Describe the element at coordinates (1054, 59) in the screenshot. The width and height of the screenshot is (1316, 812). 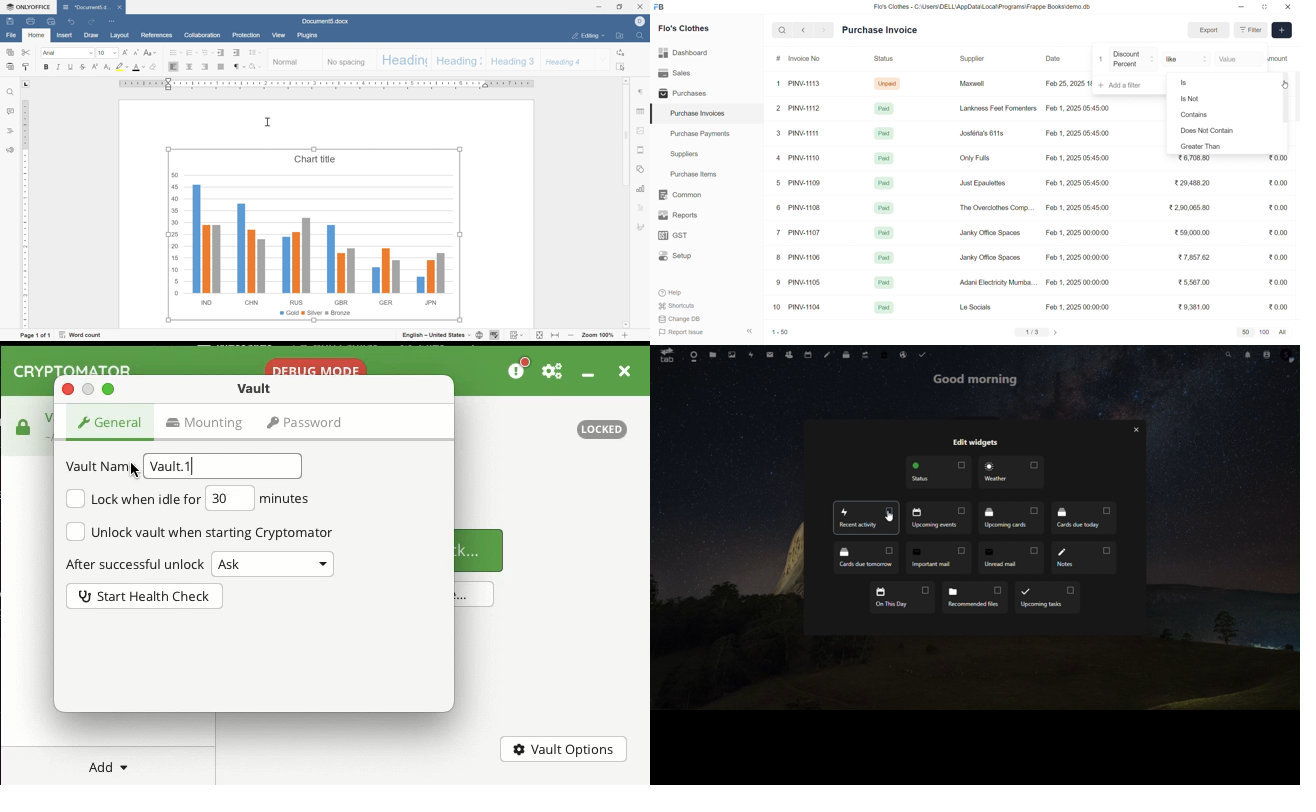
I see `Date` at that location.